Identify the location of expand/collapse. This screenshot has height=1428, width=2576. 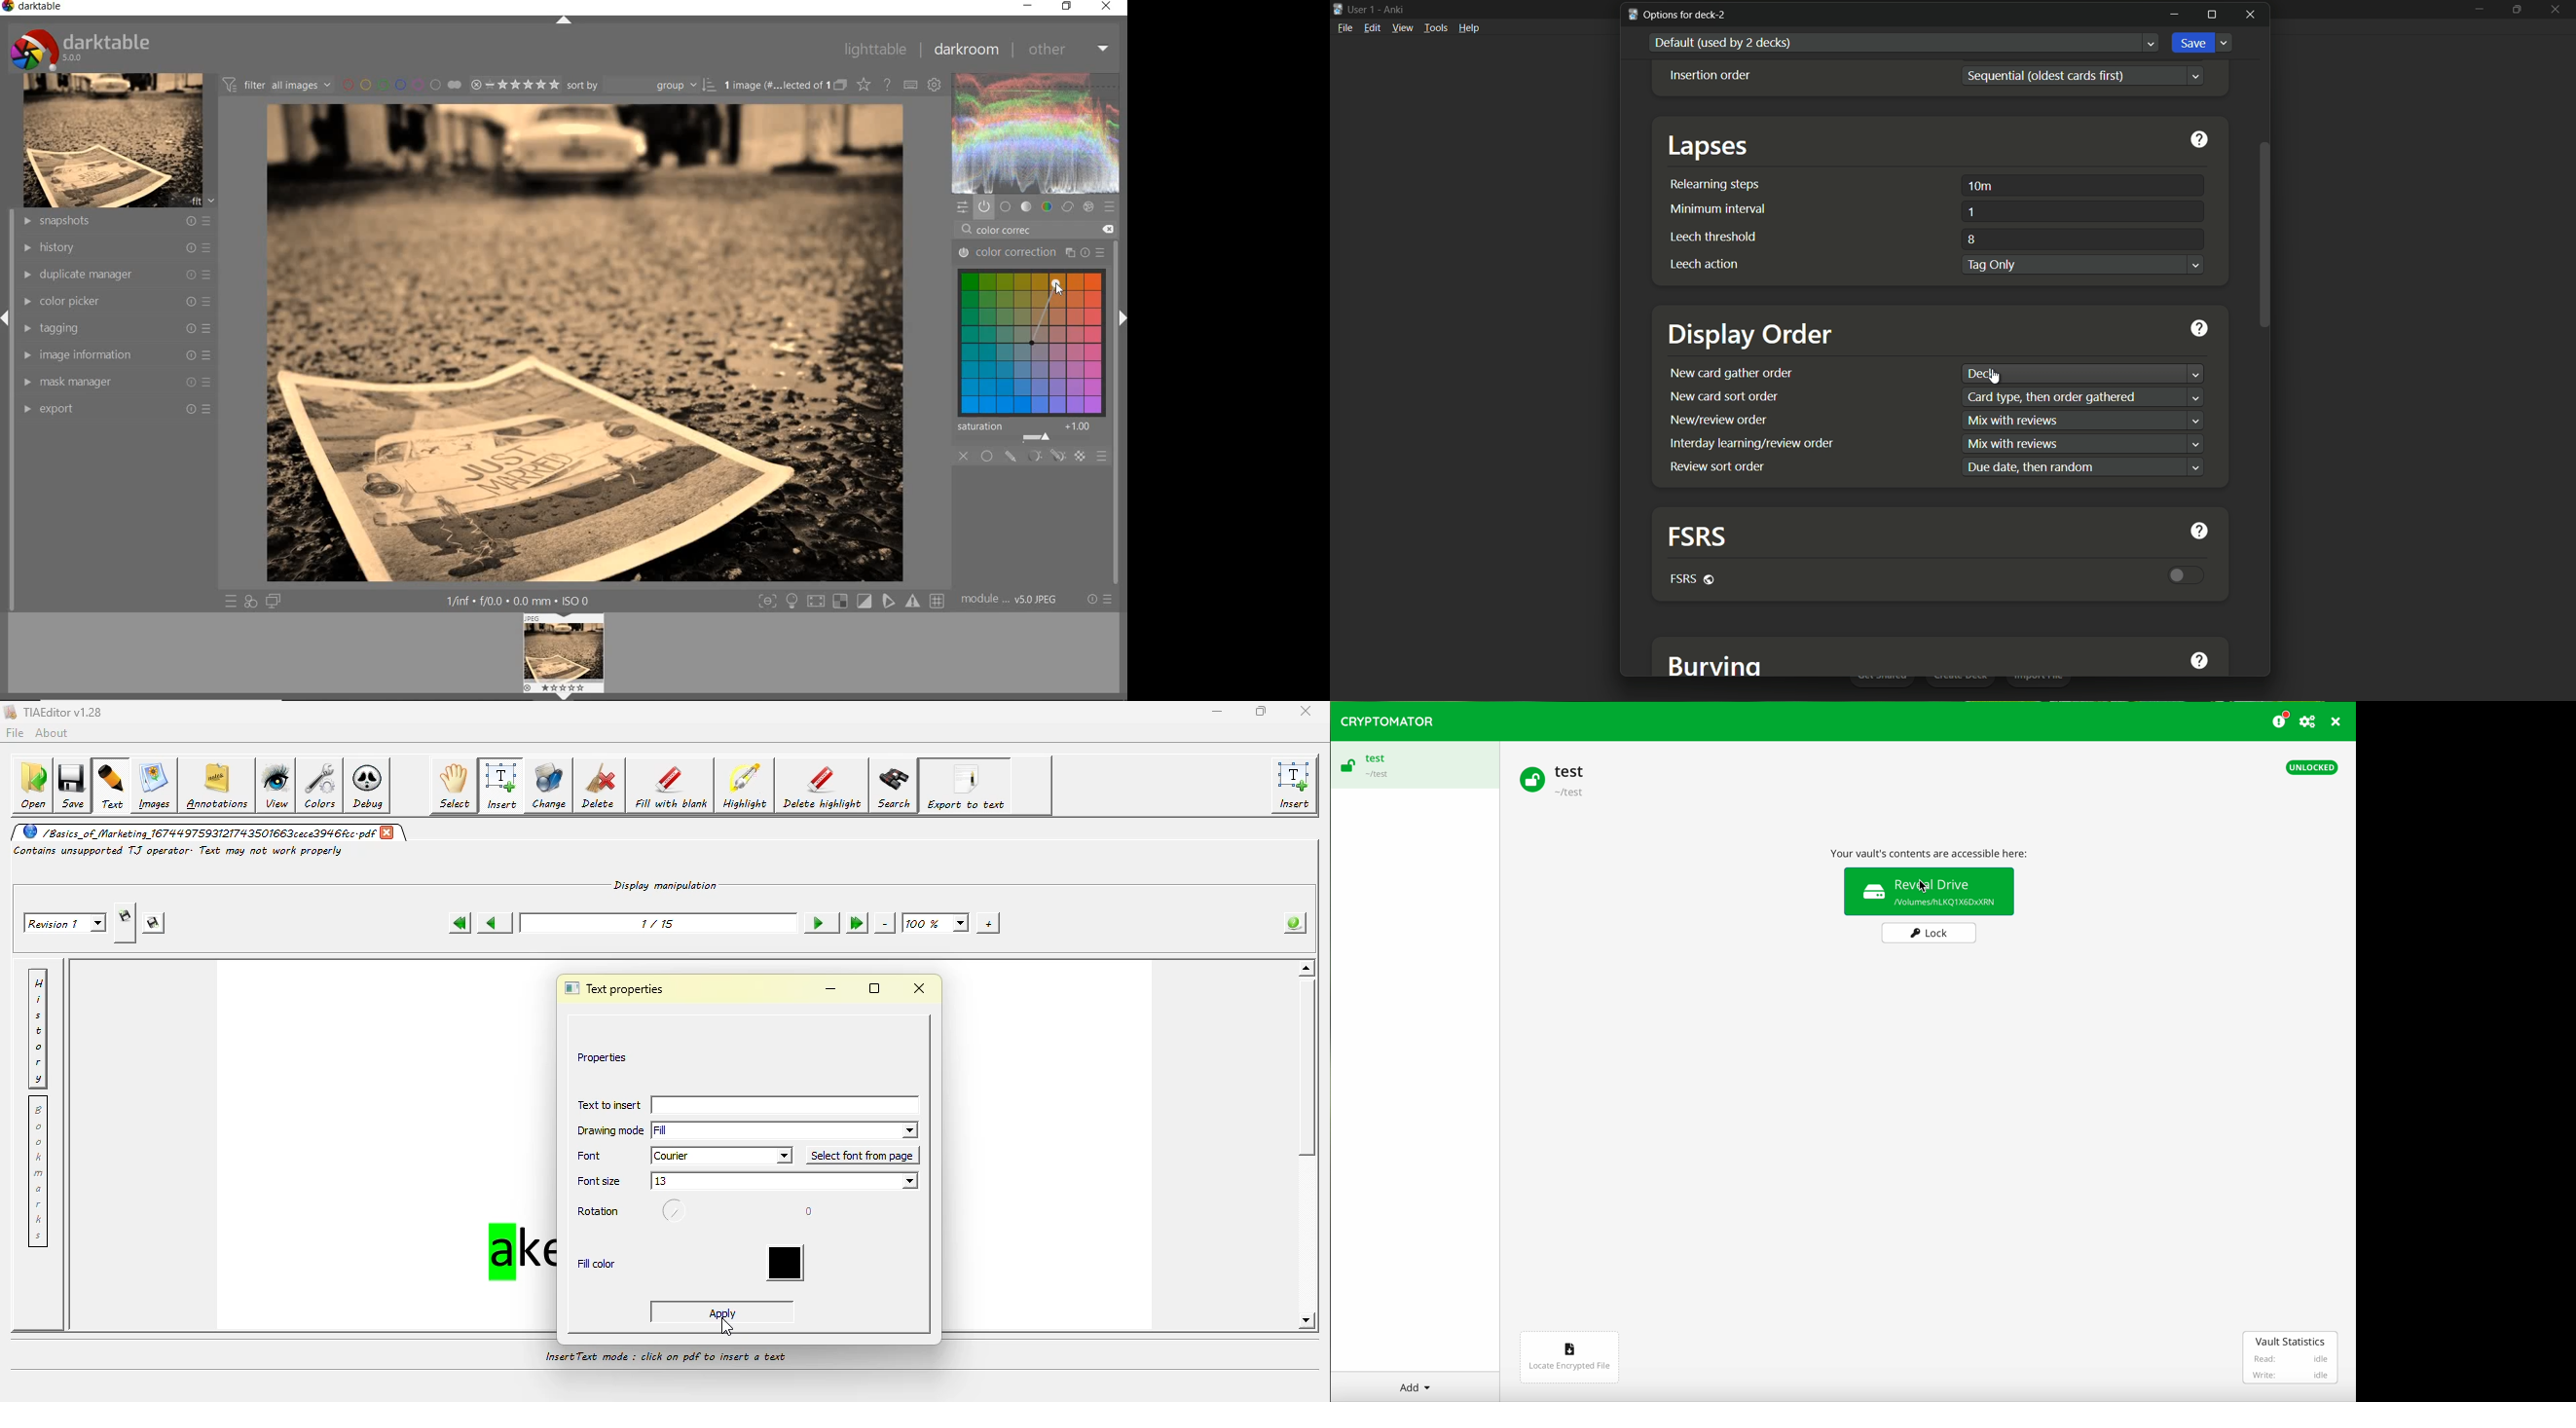
(1121, 318).